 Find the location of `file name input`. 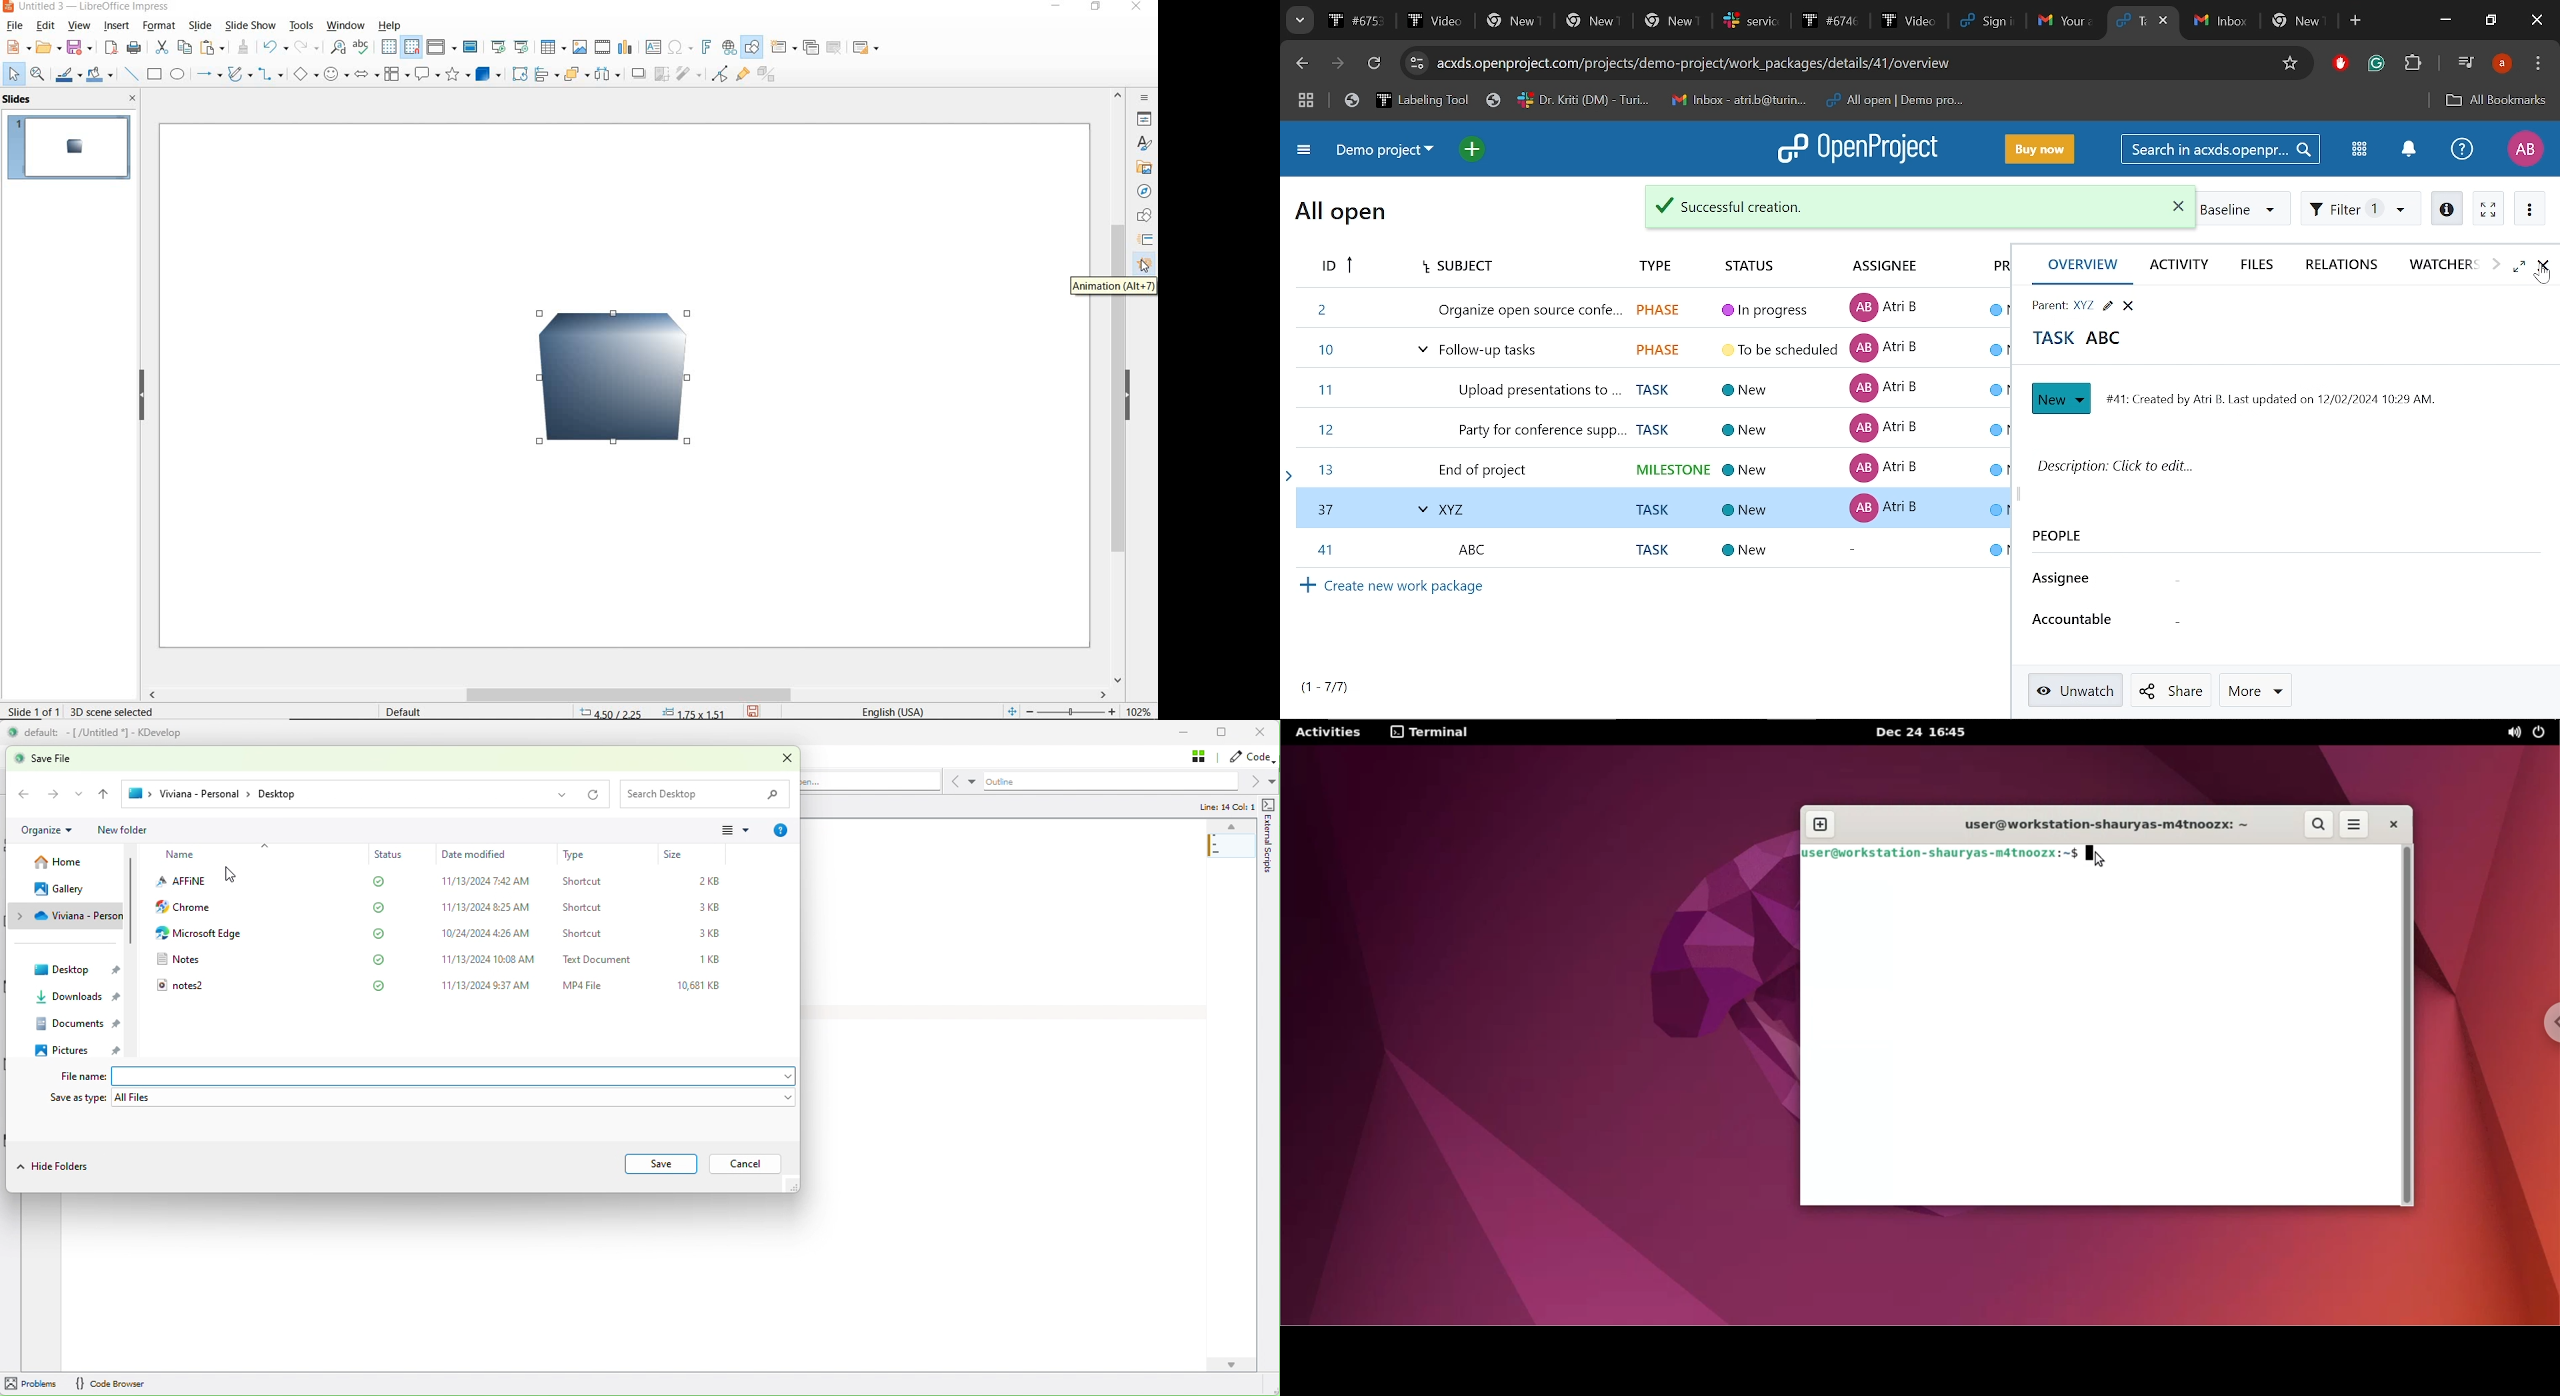

file name input is located at coordinates (454, 1076).